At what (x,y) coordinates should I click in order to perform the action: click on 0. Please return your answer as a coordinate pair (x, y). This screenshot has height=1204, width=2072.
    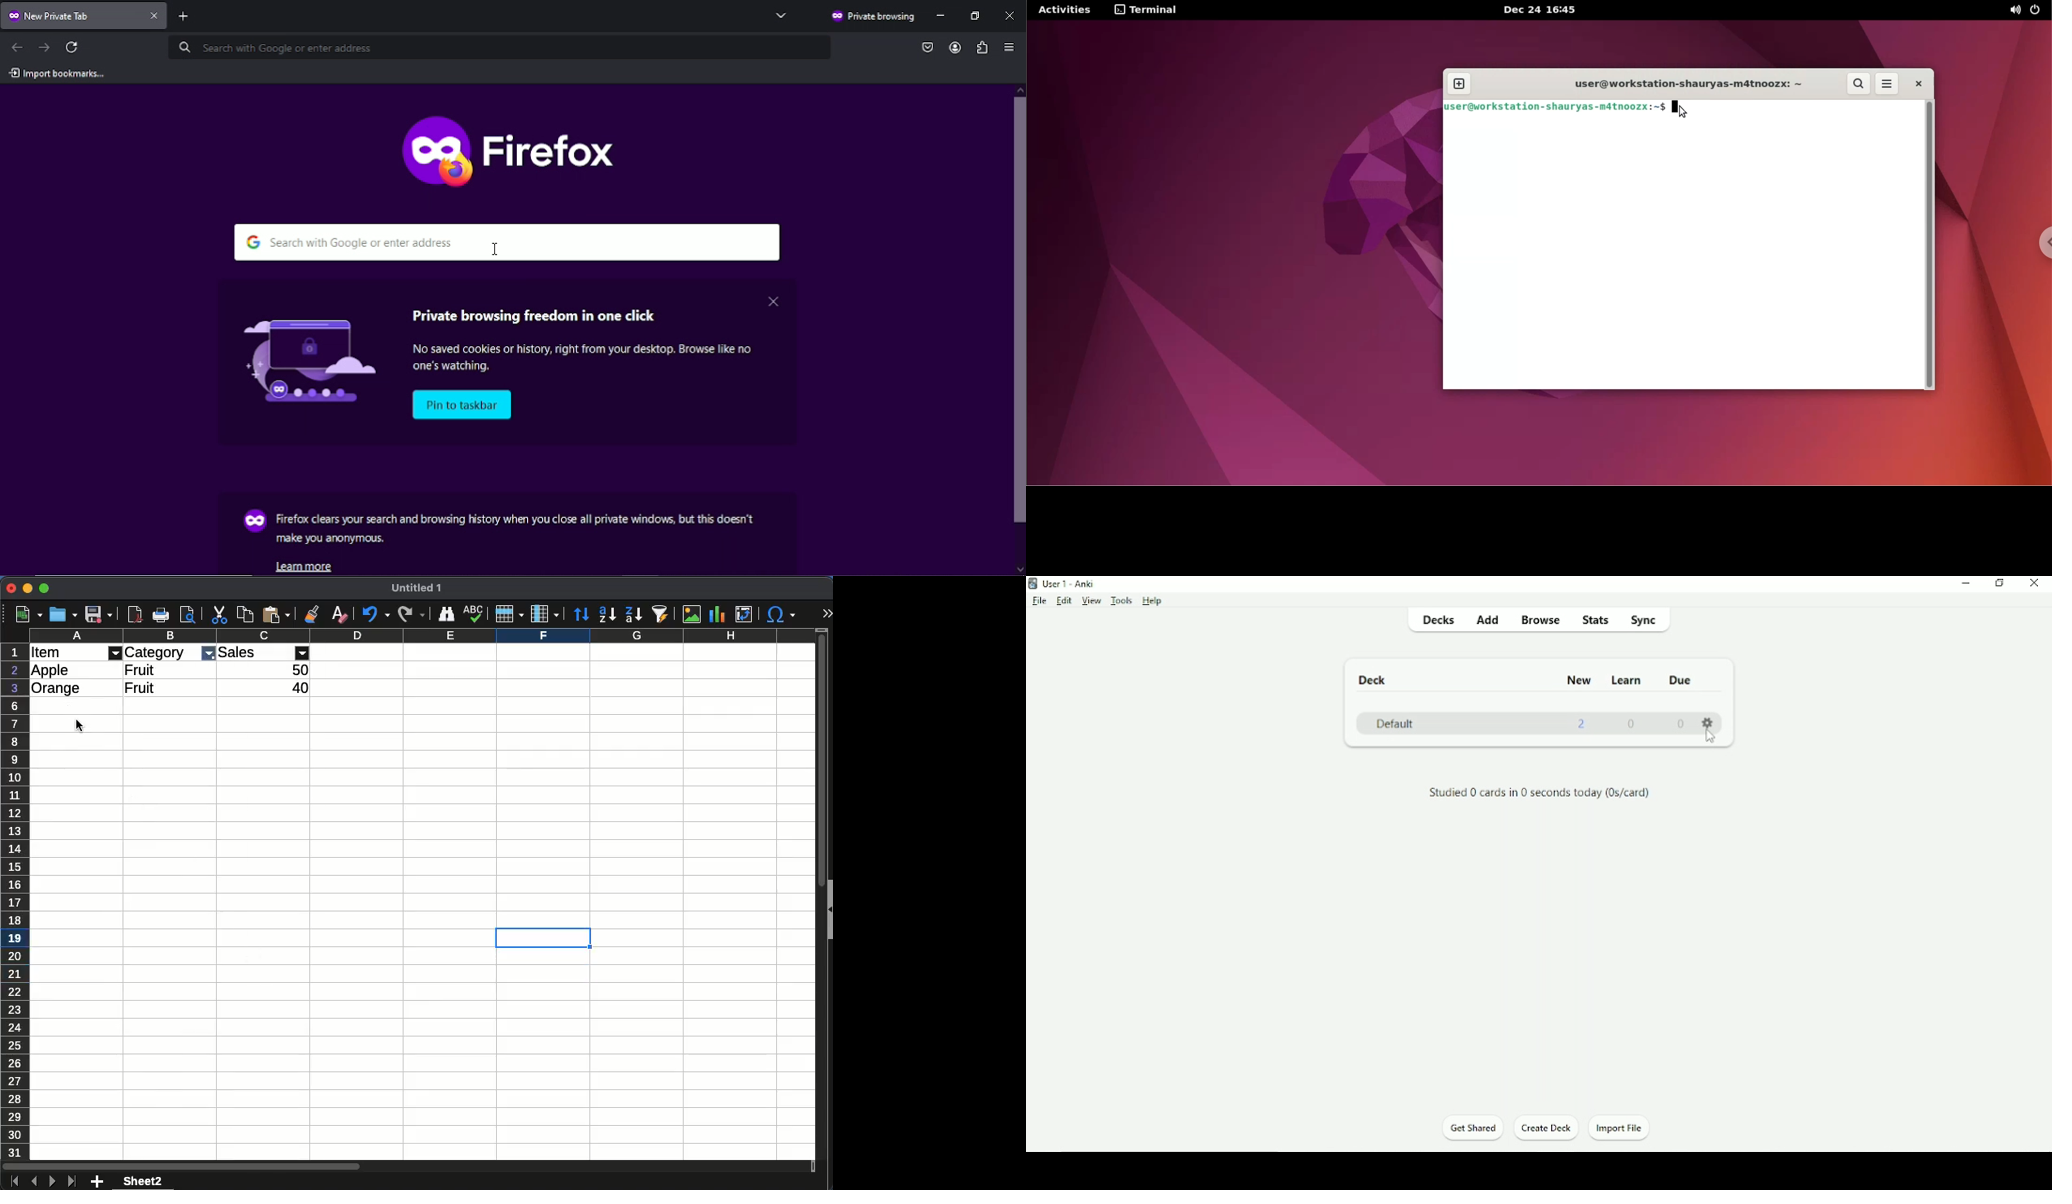
    Looking at the image, I should click on (1630, 725).